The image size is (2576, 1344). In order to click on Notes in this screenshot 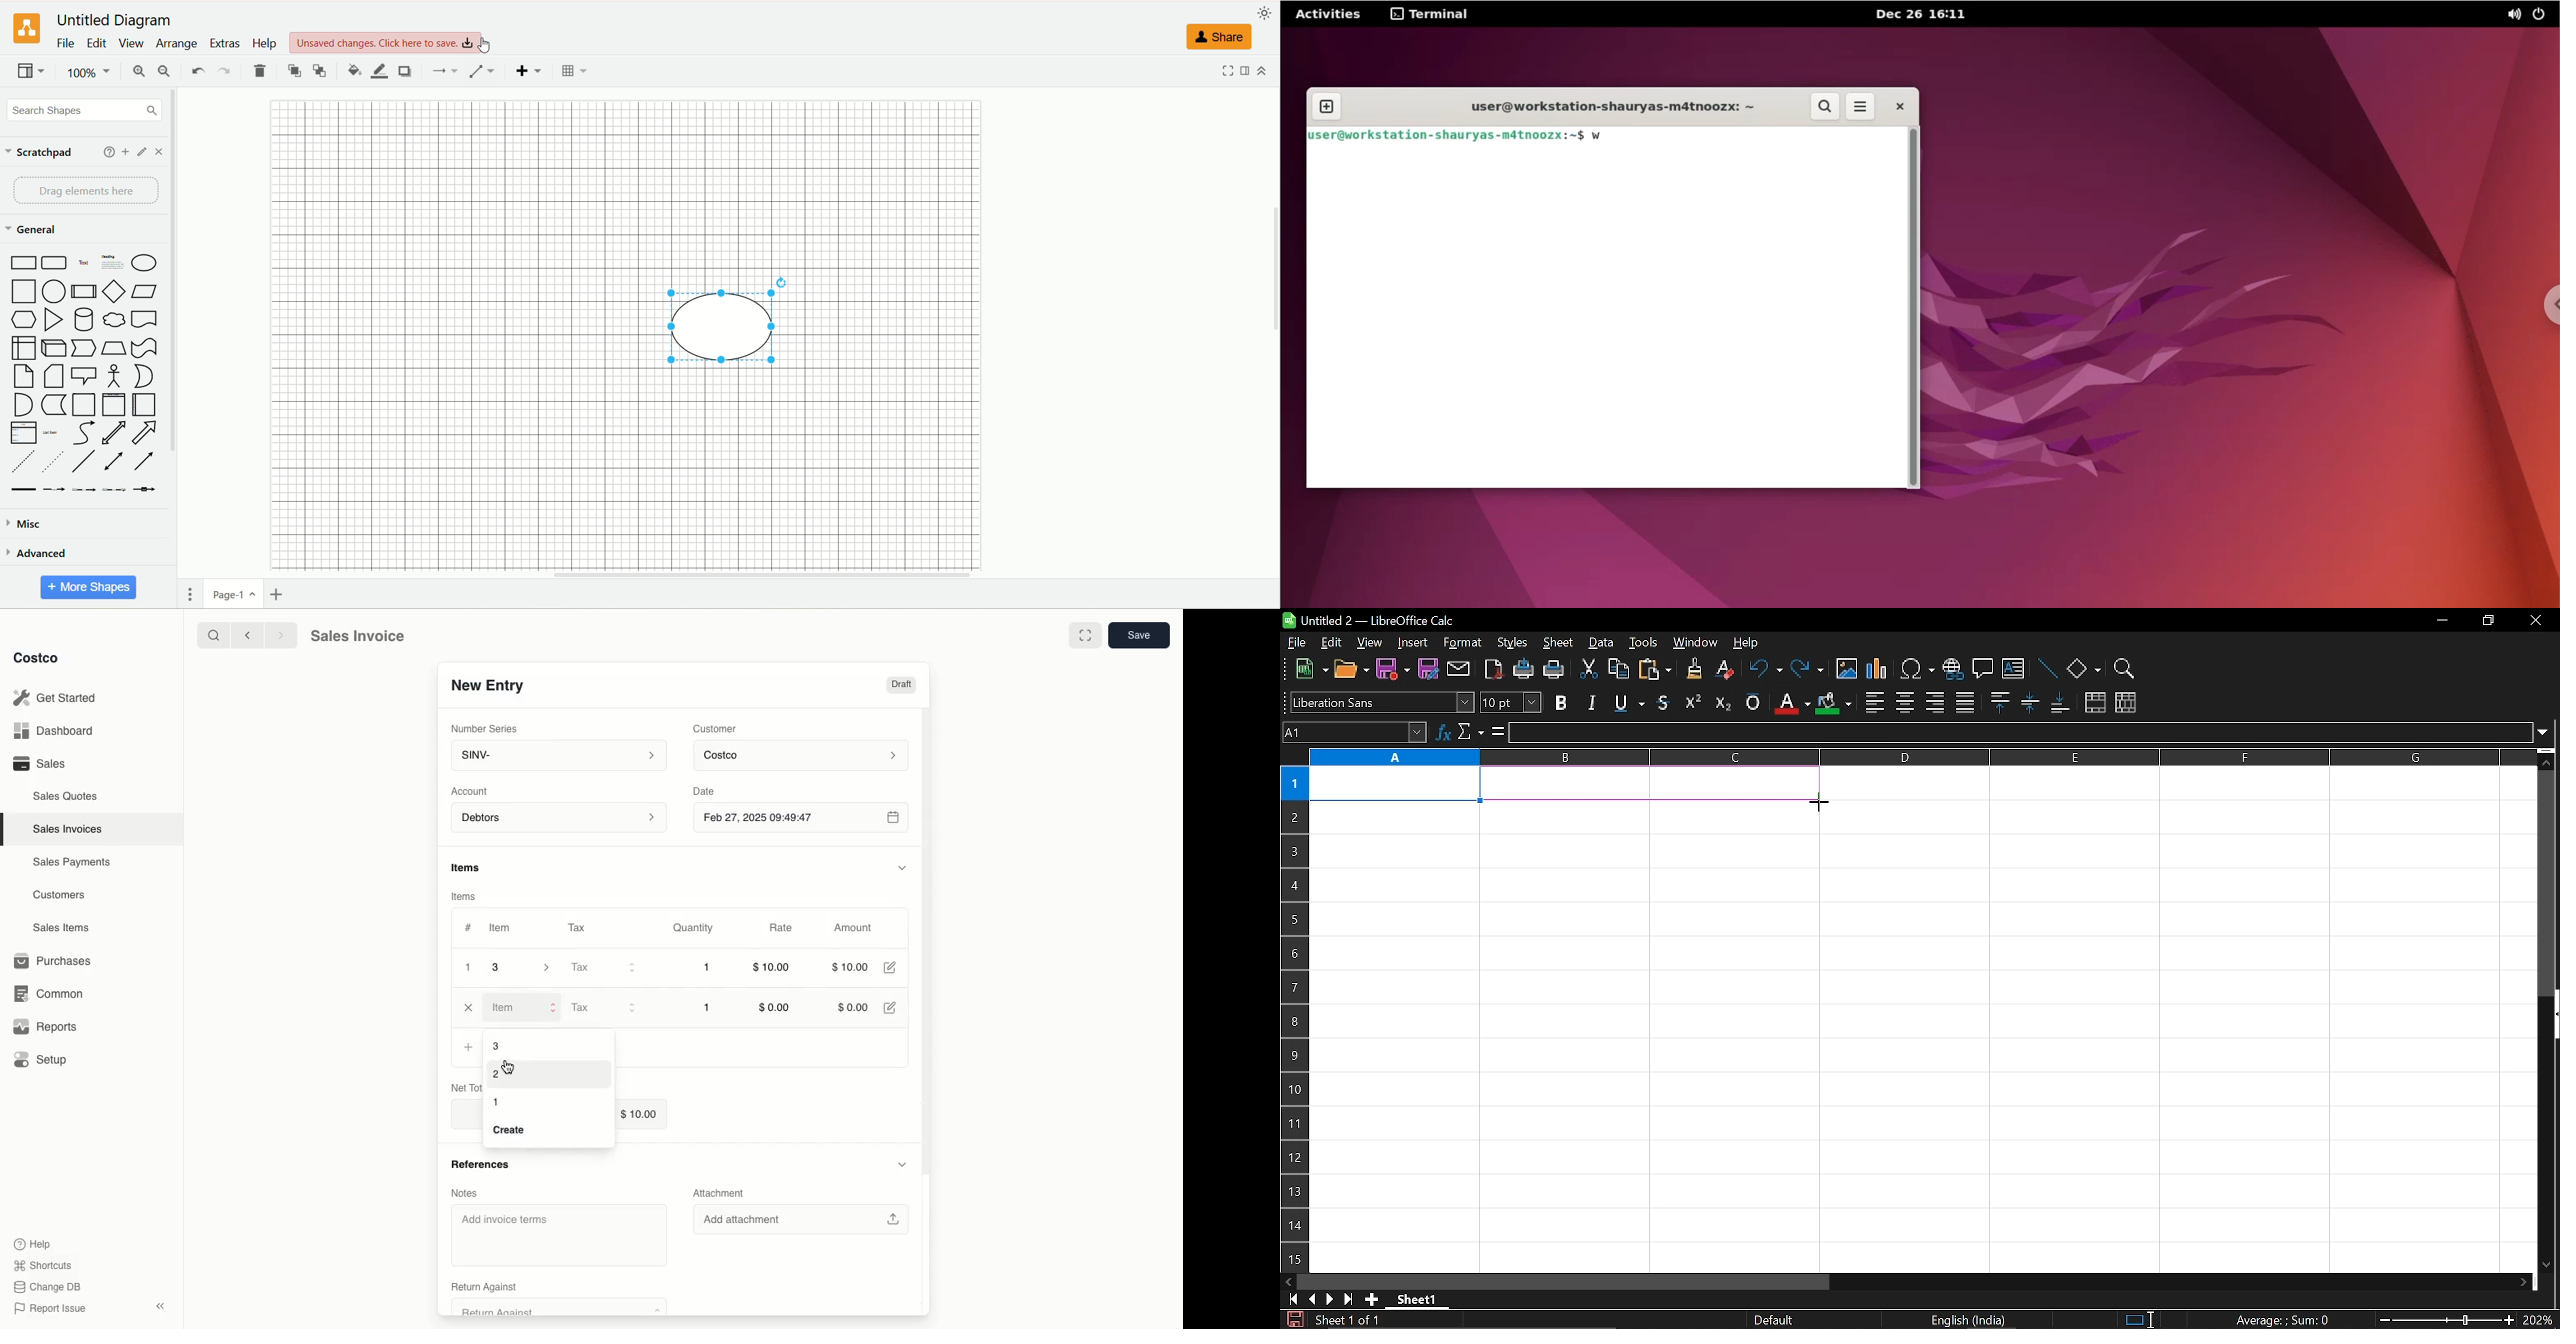, I will do `click(471, 1193)`.